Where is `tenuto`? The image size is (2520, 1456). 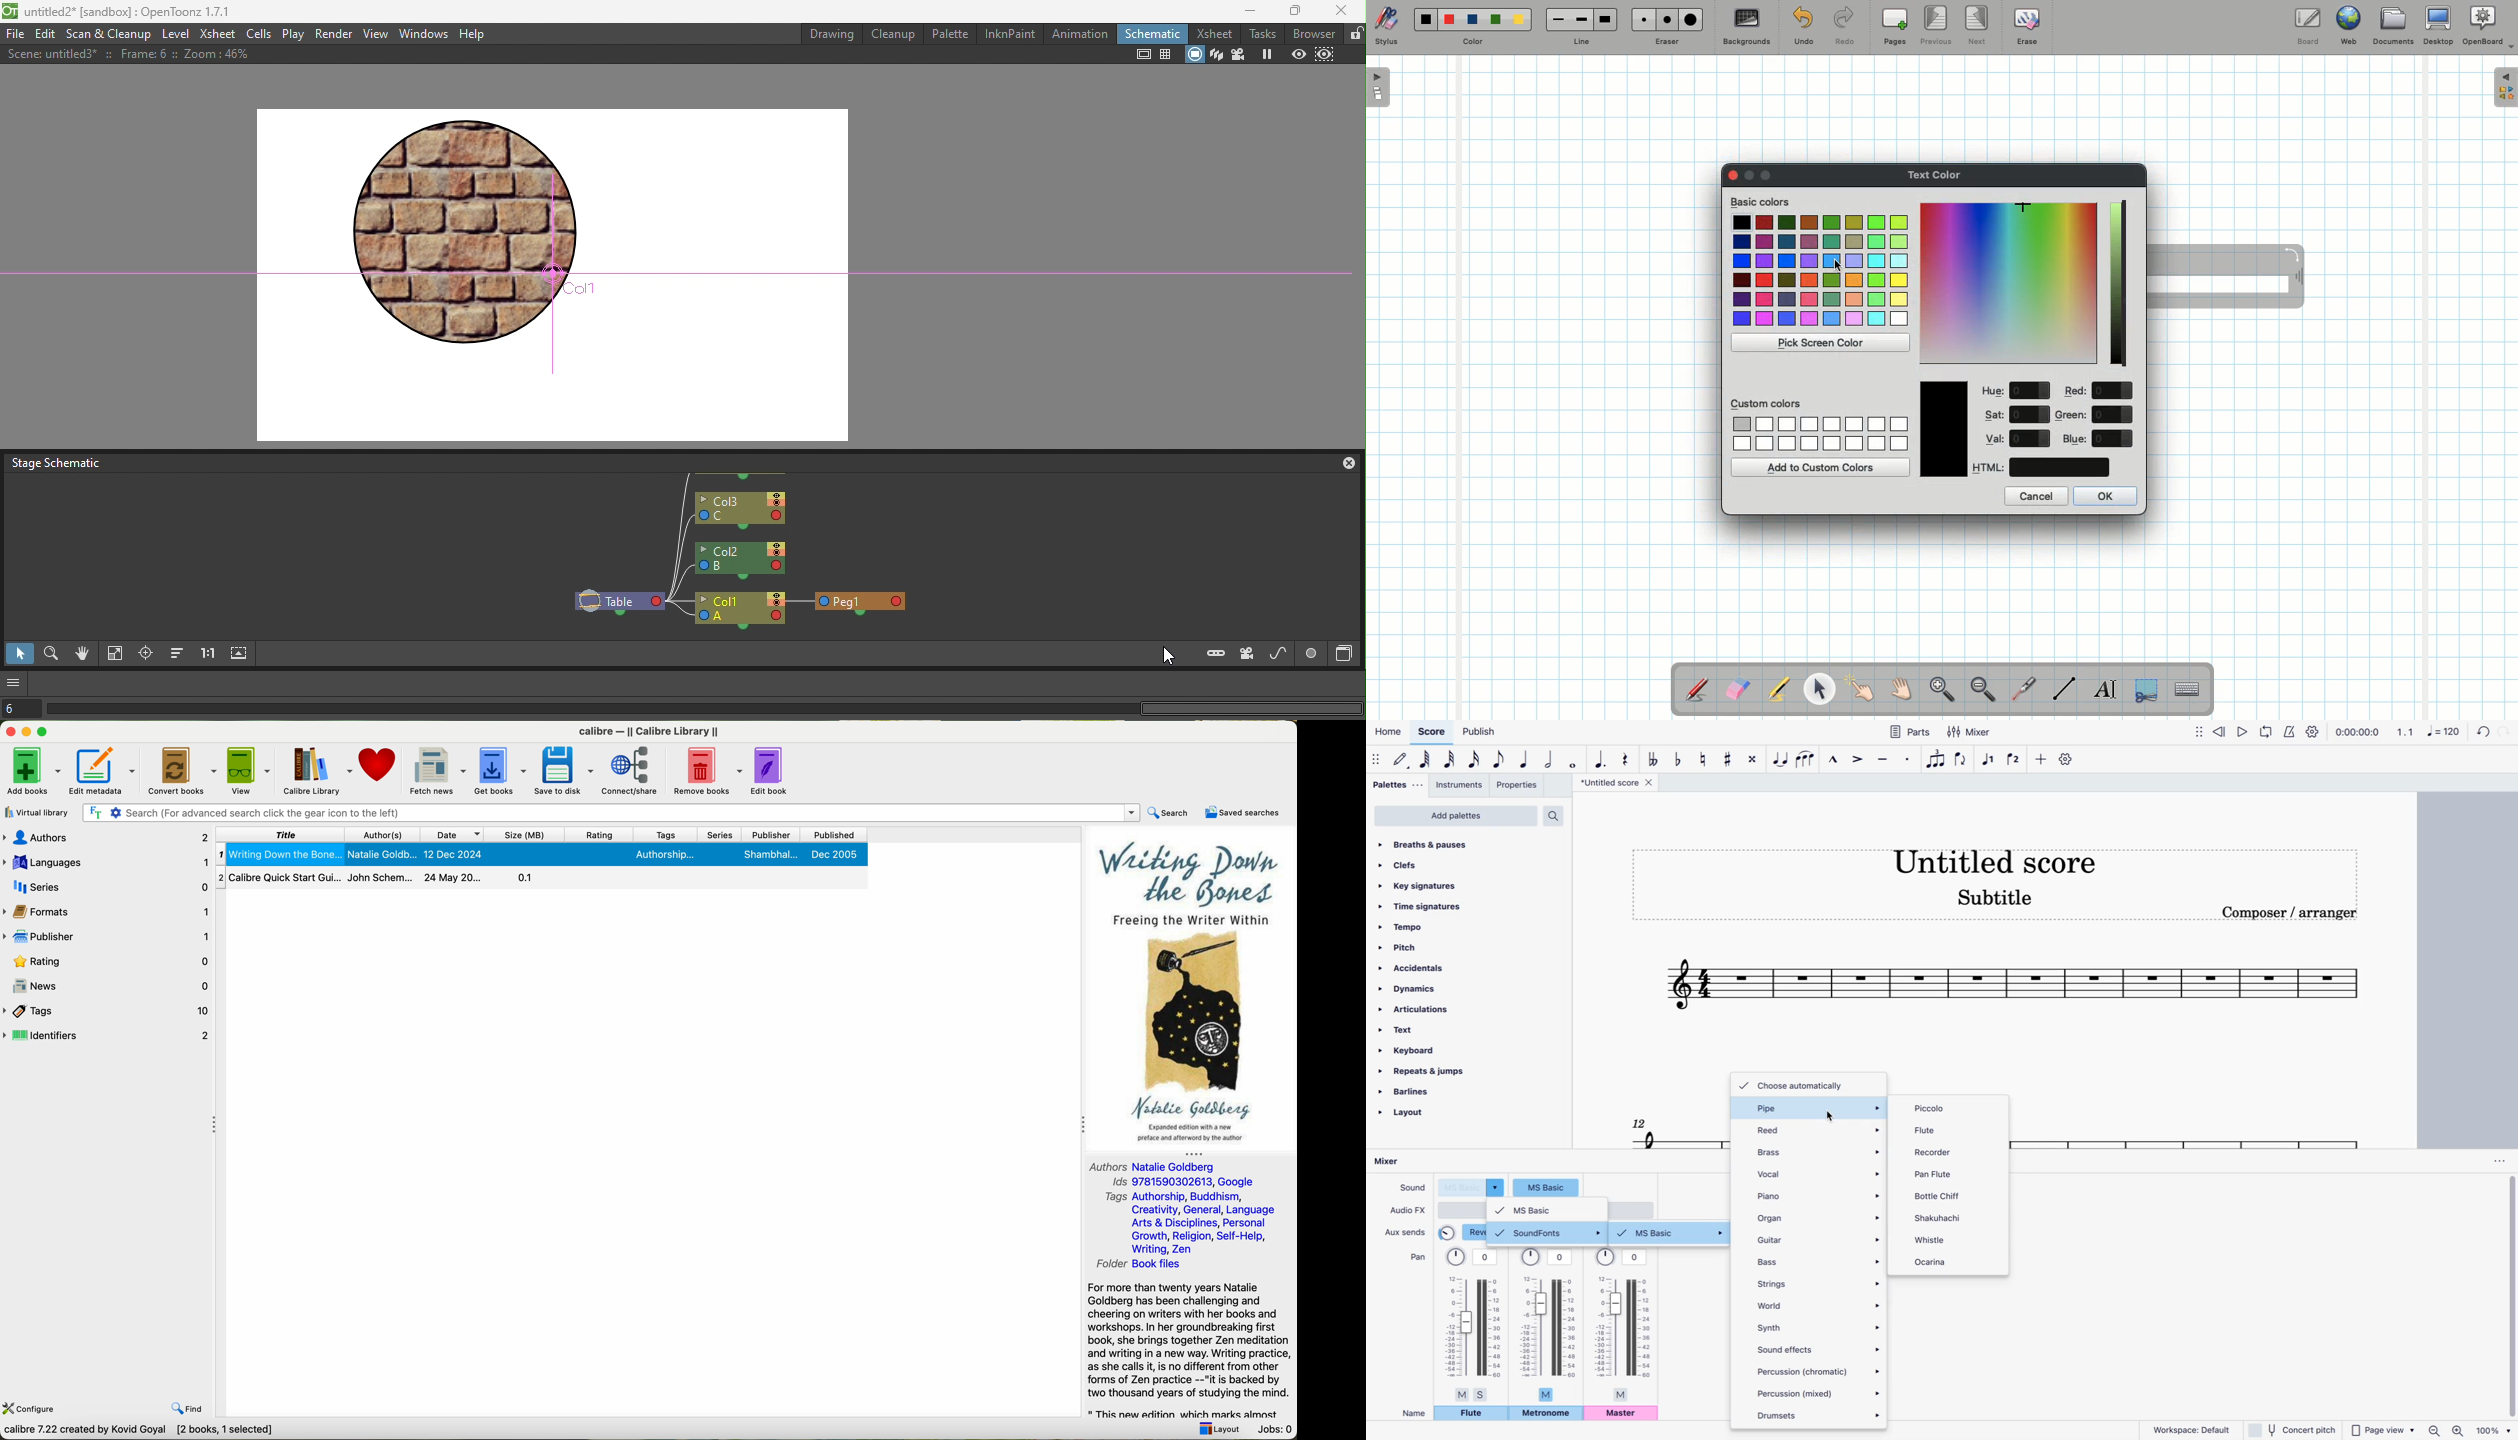 tenuto is located at coordinates (1884, 759).